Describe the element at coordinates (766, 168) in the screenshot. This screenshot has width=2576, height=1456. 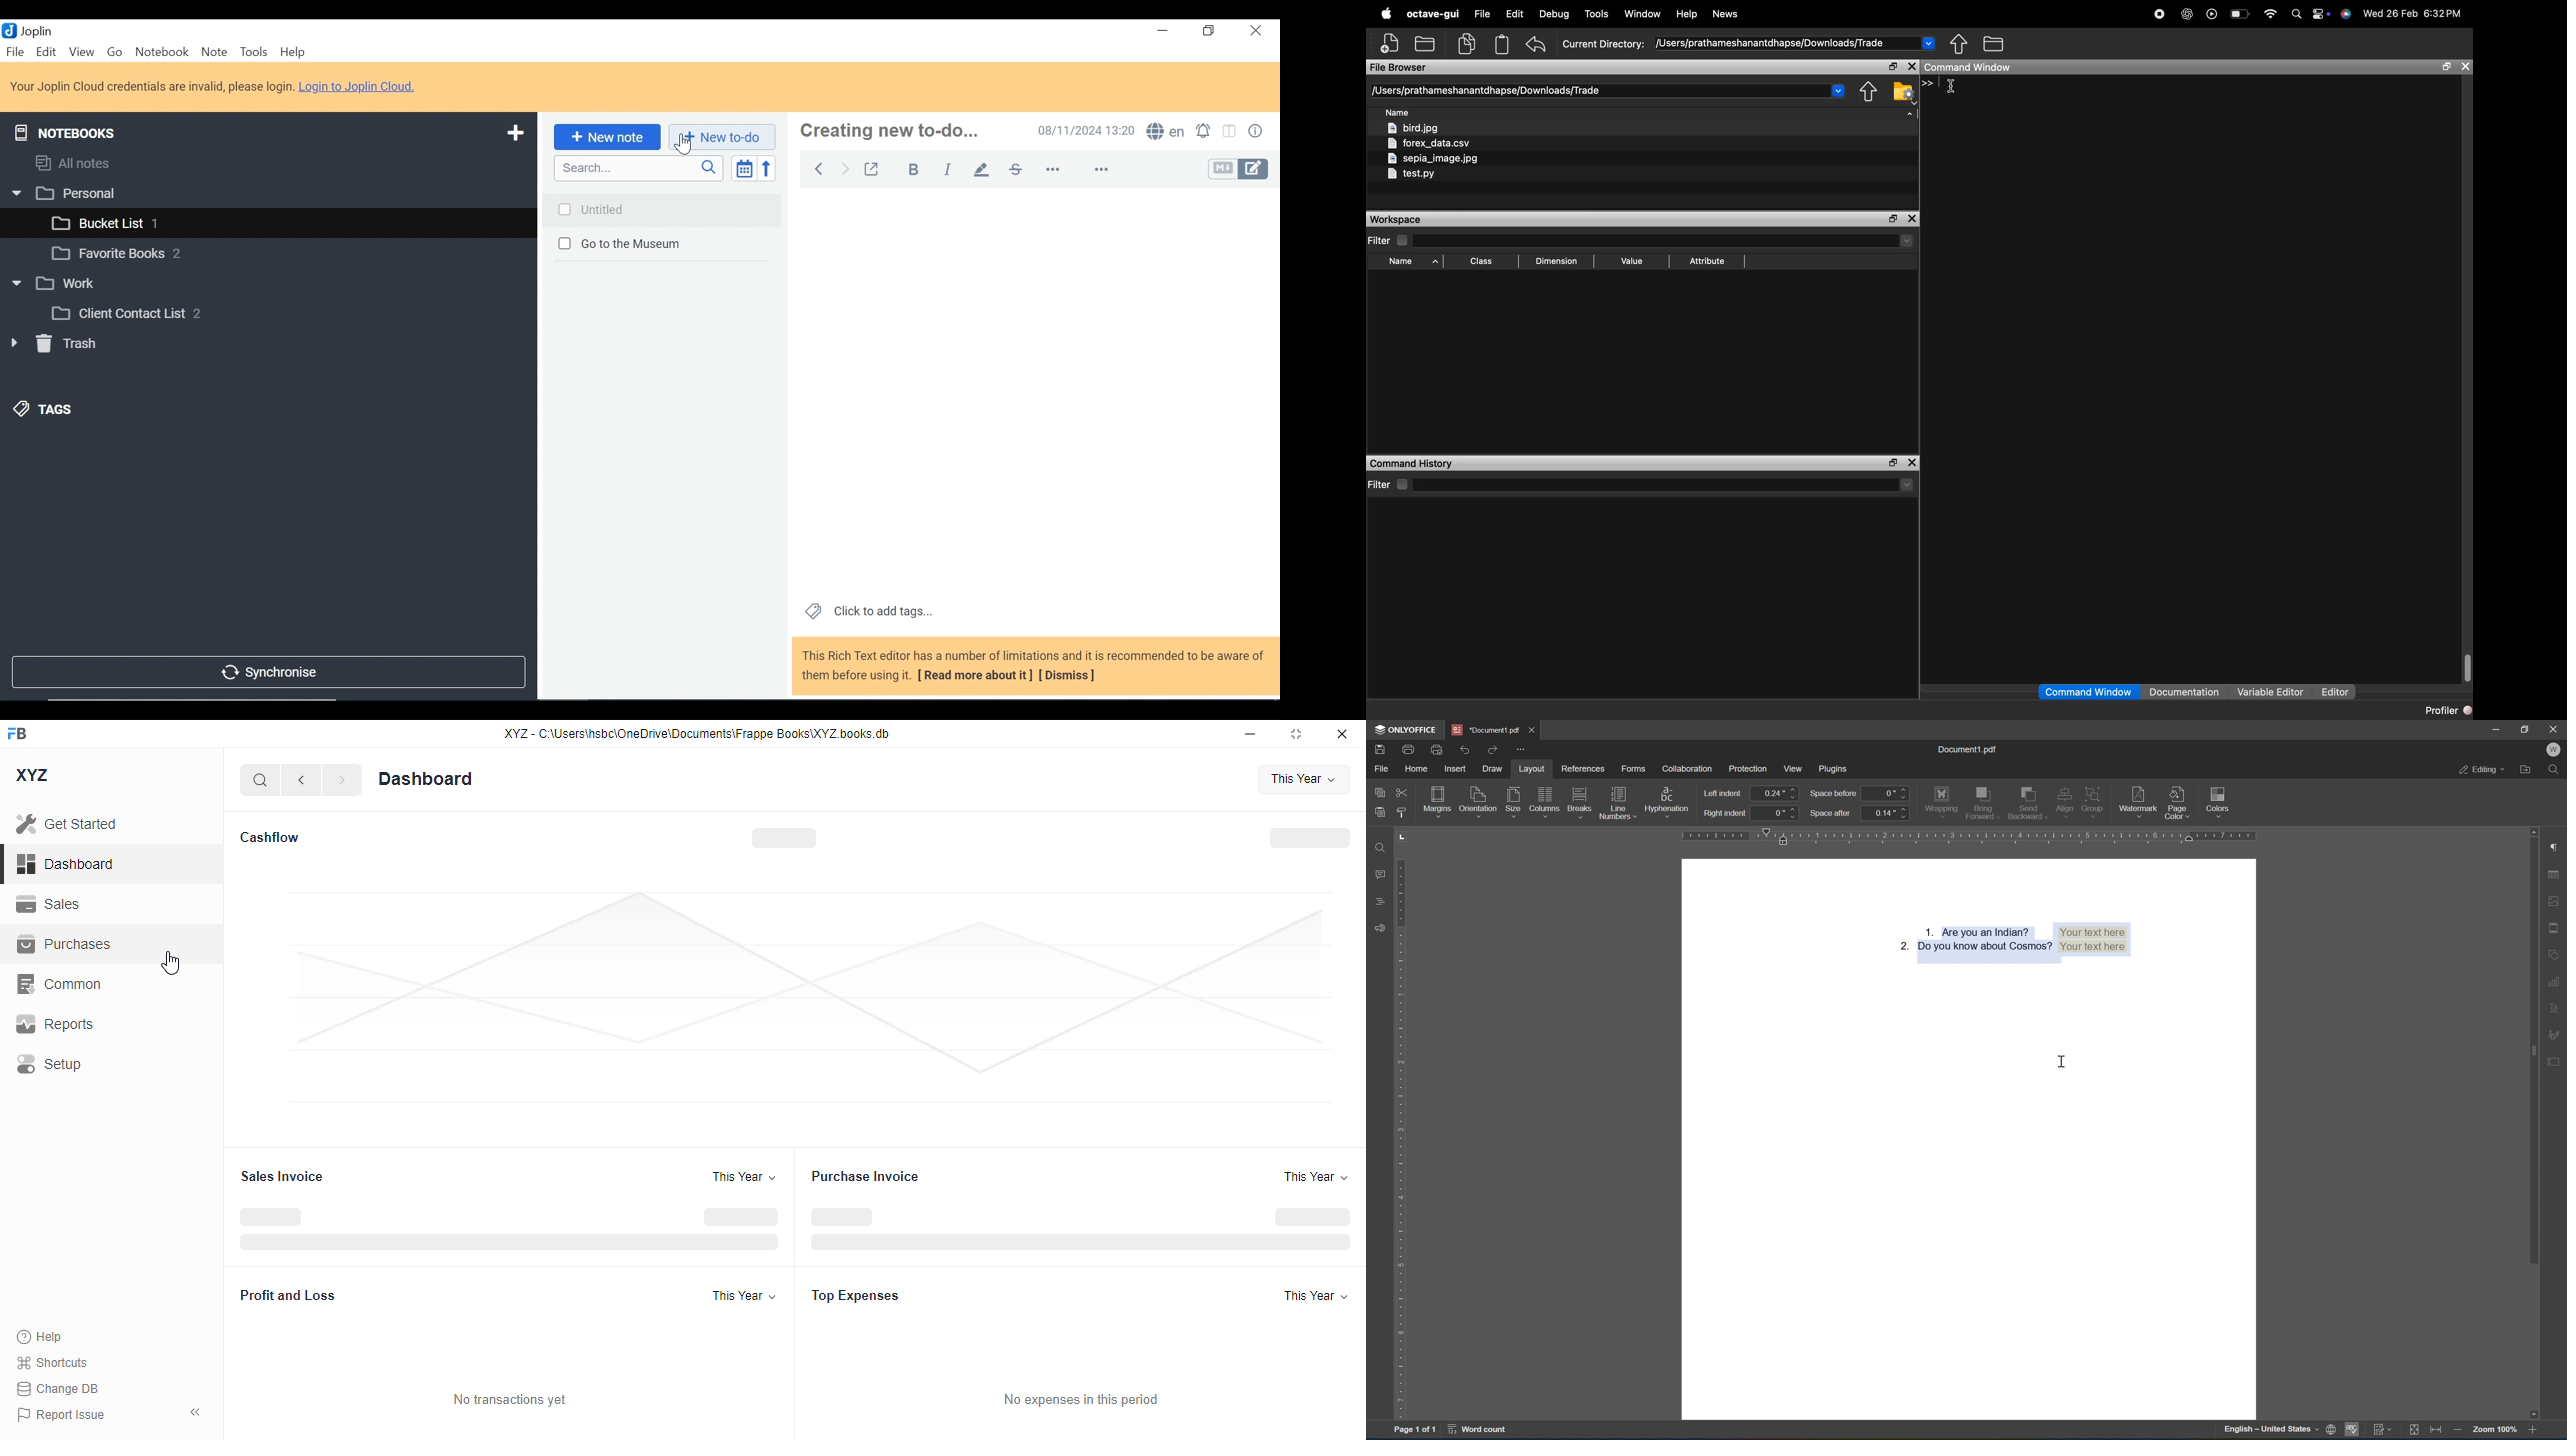
I see `Reverse Order` at that location.